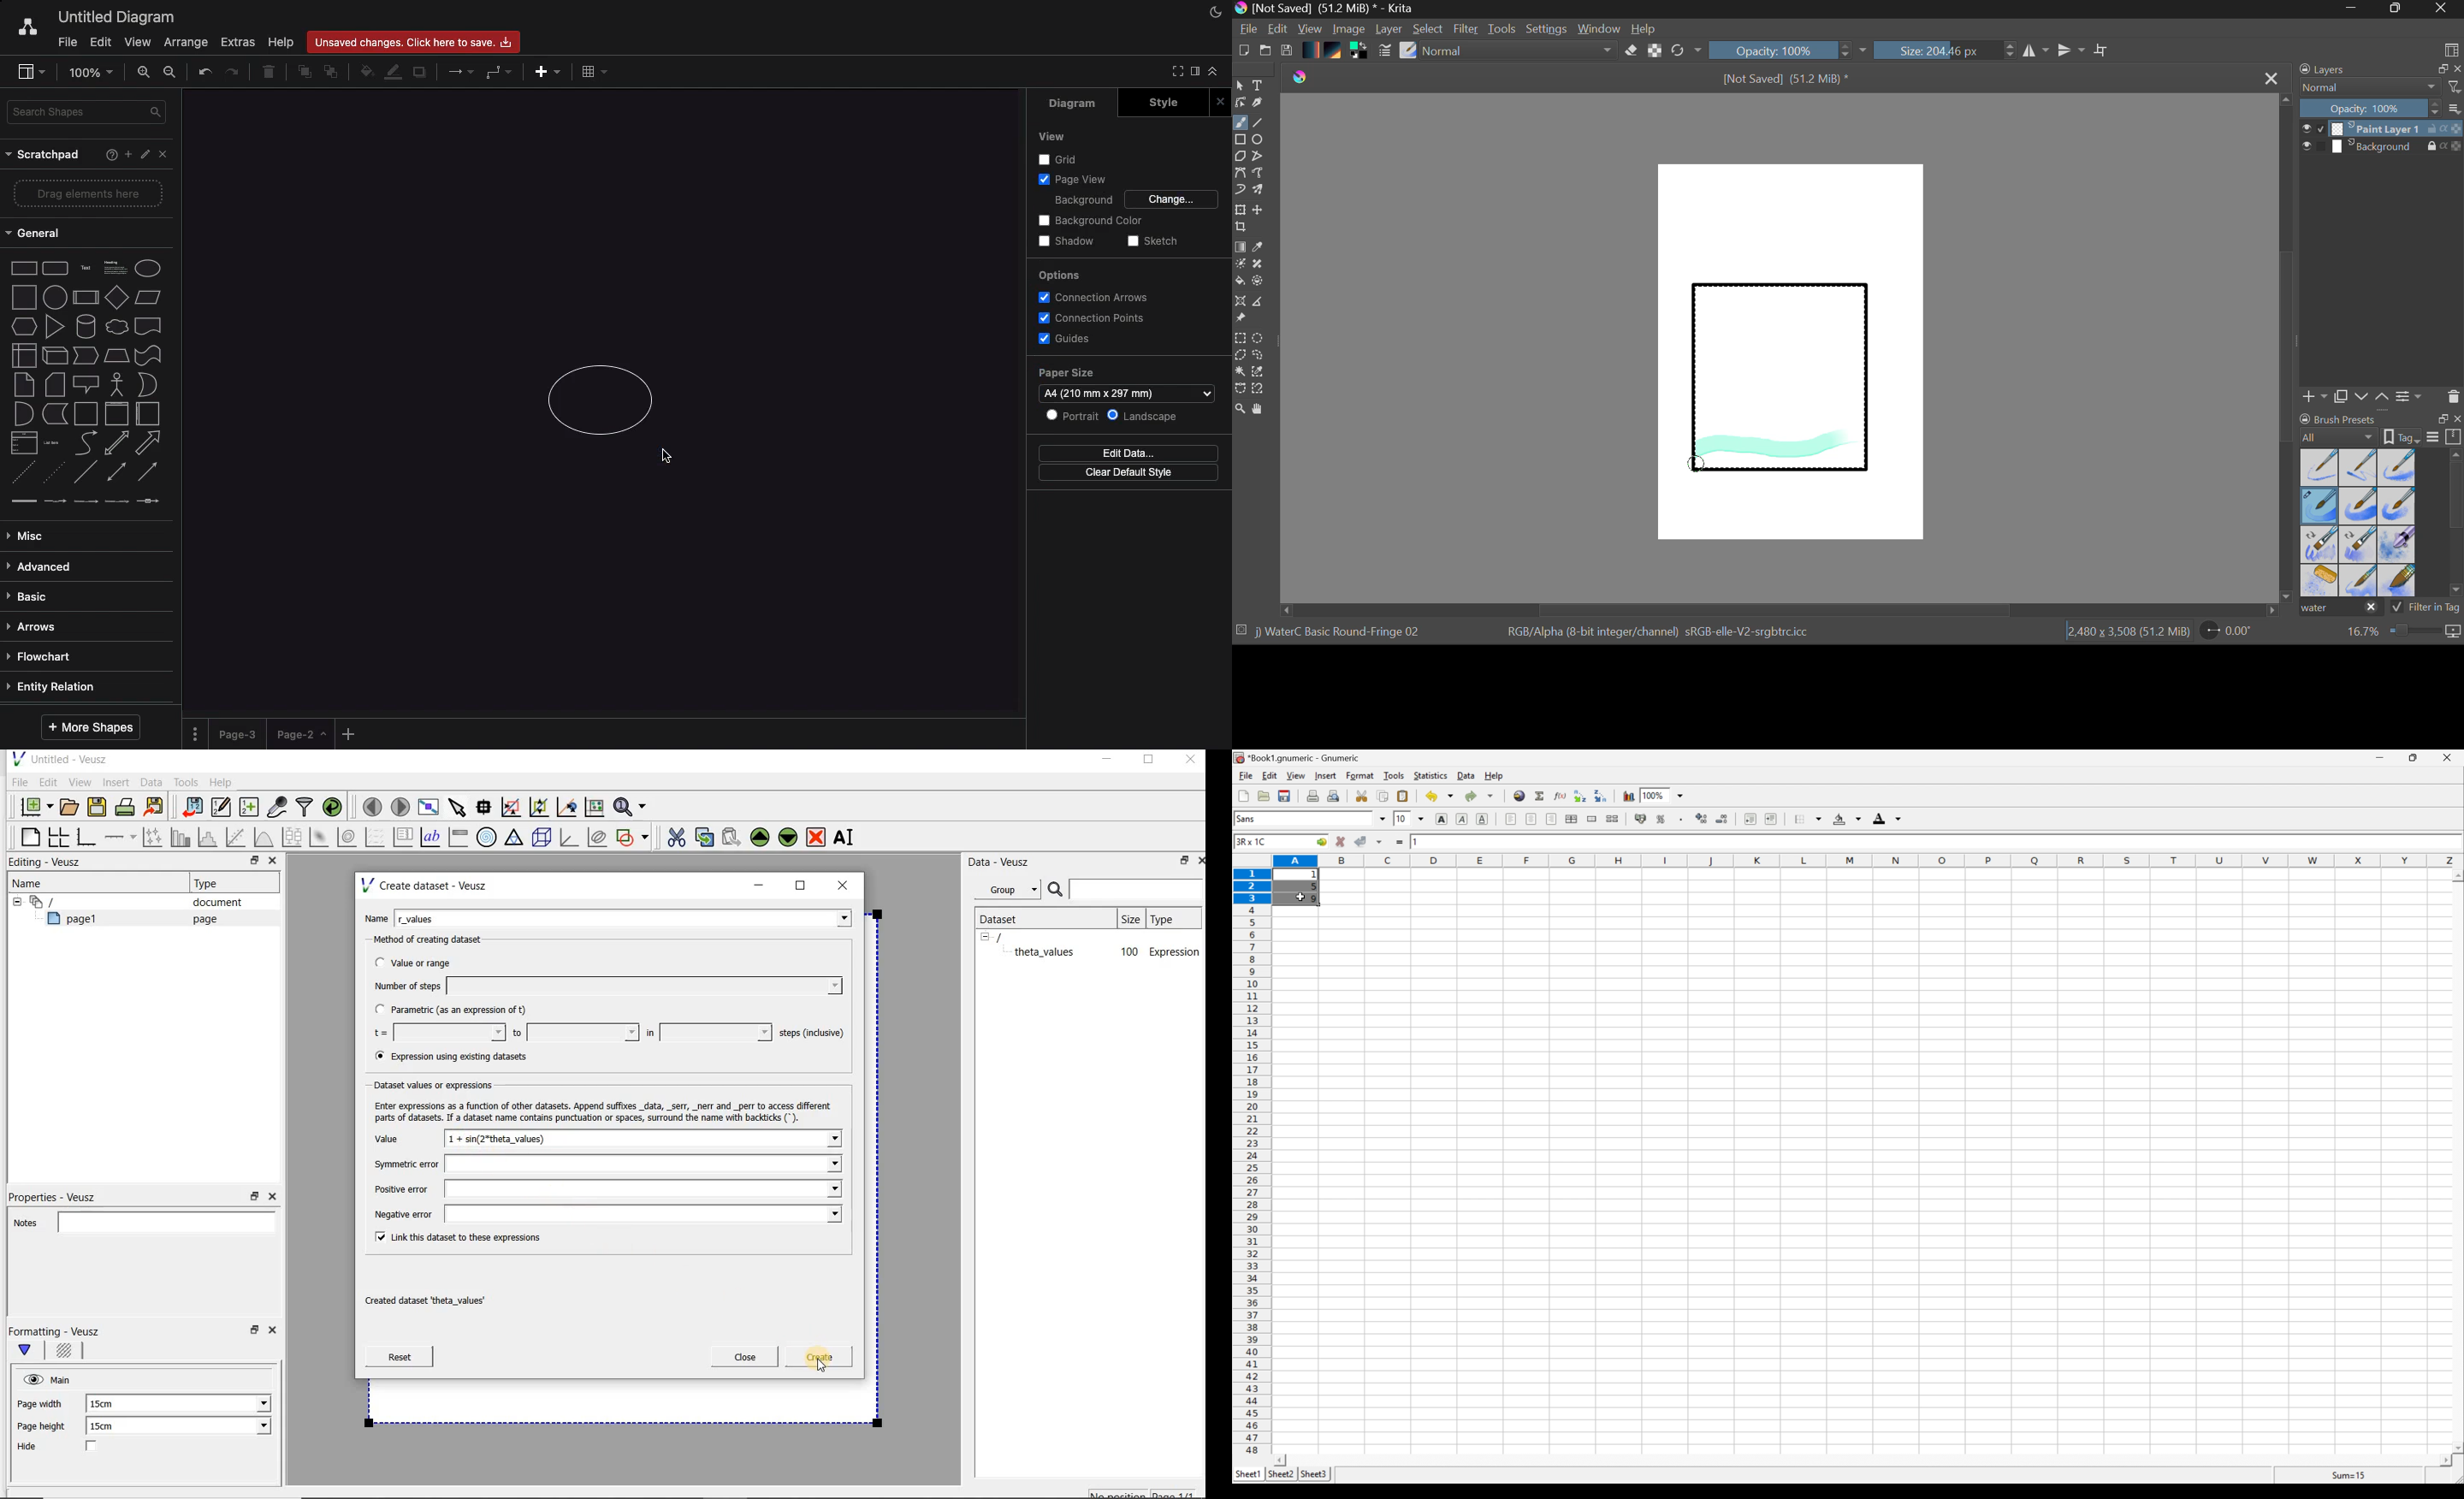 The height and width of the screenshot is (1512, 2464). What do you see at coordinates (255, 1197) in the screenshot?
I see `restore down` at bounding box center [255, 1197].